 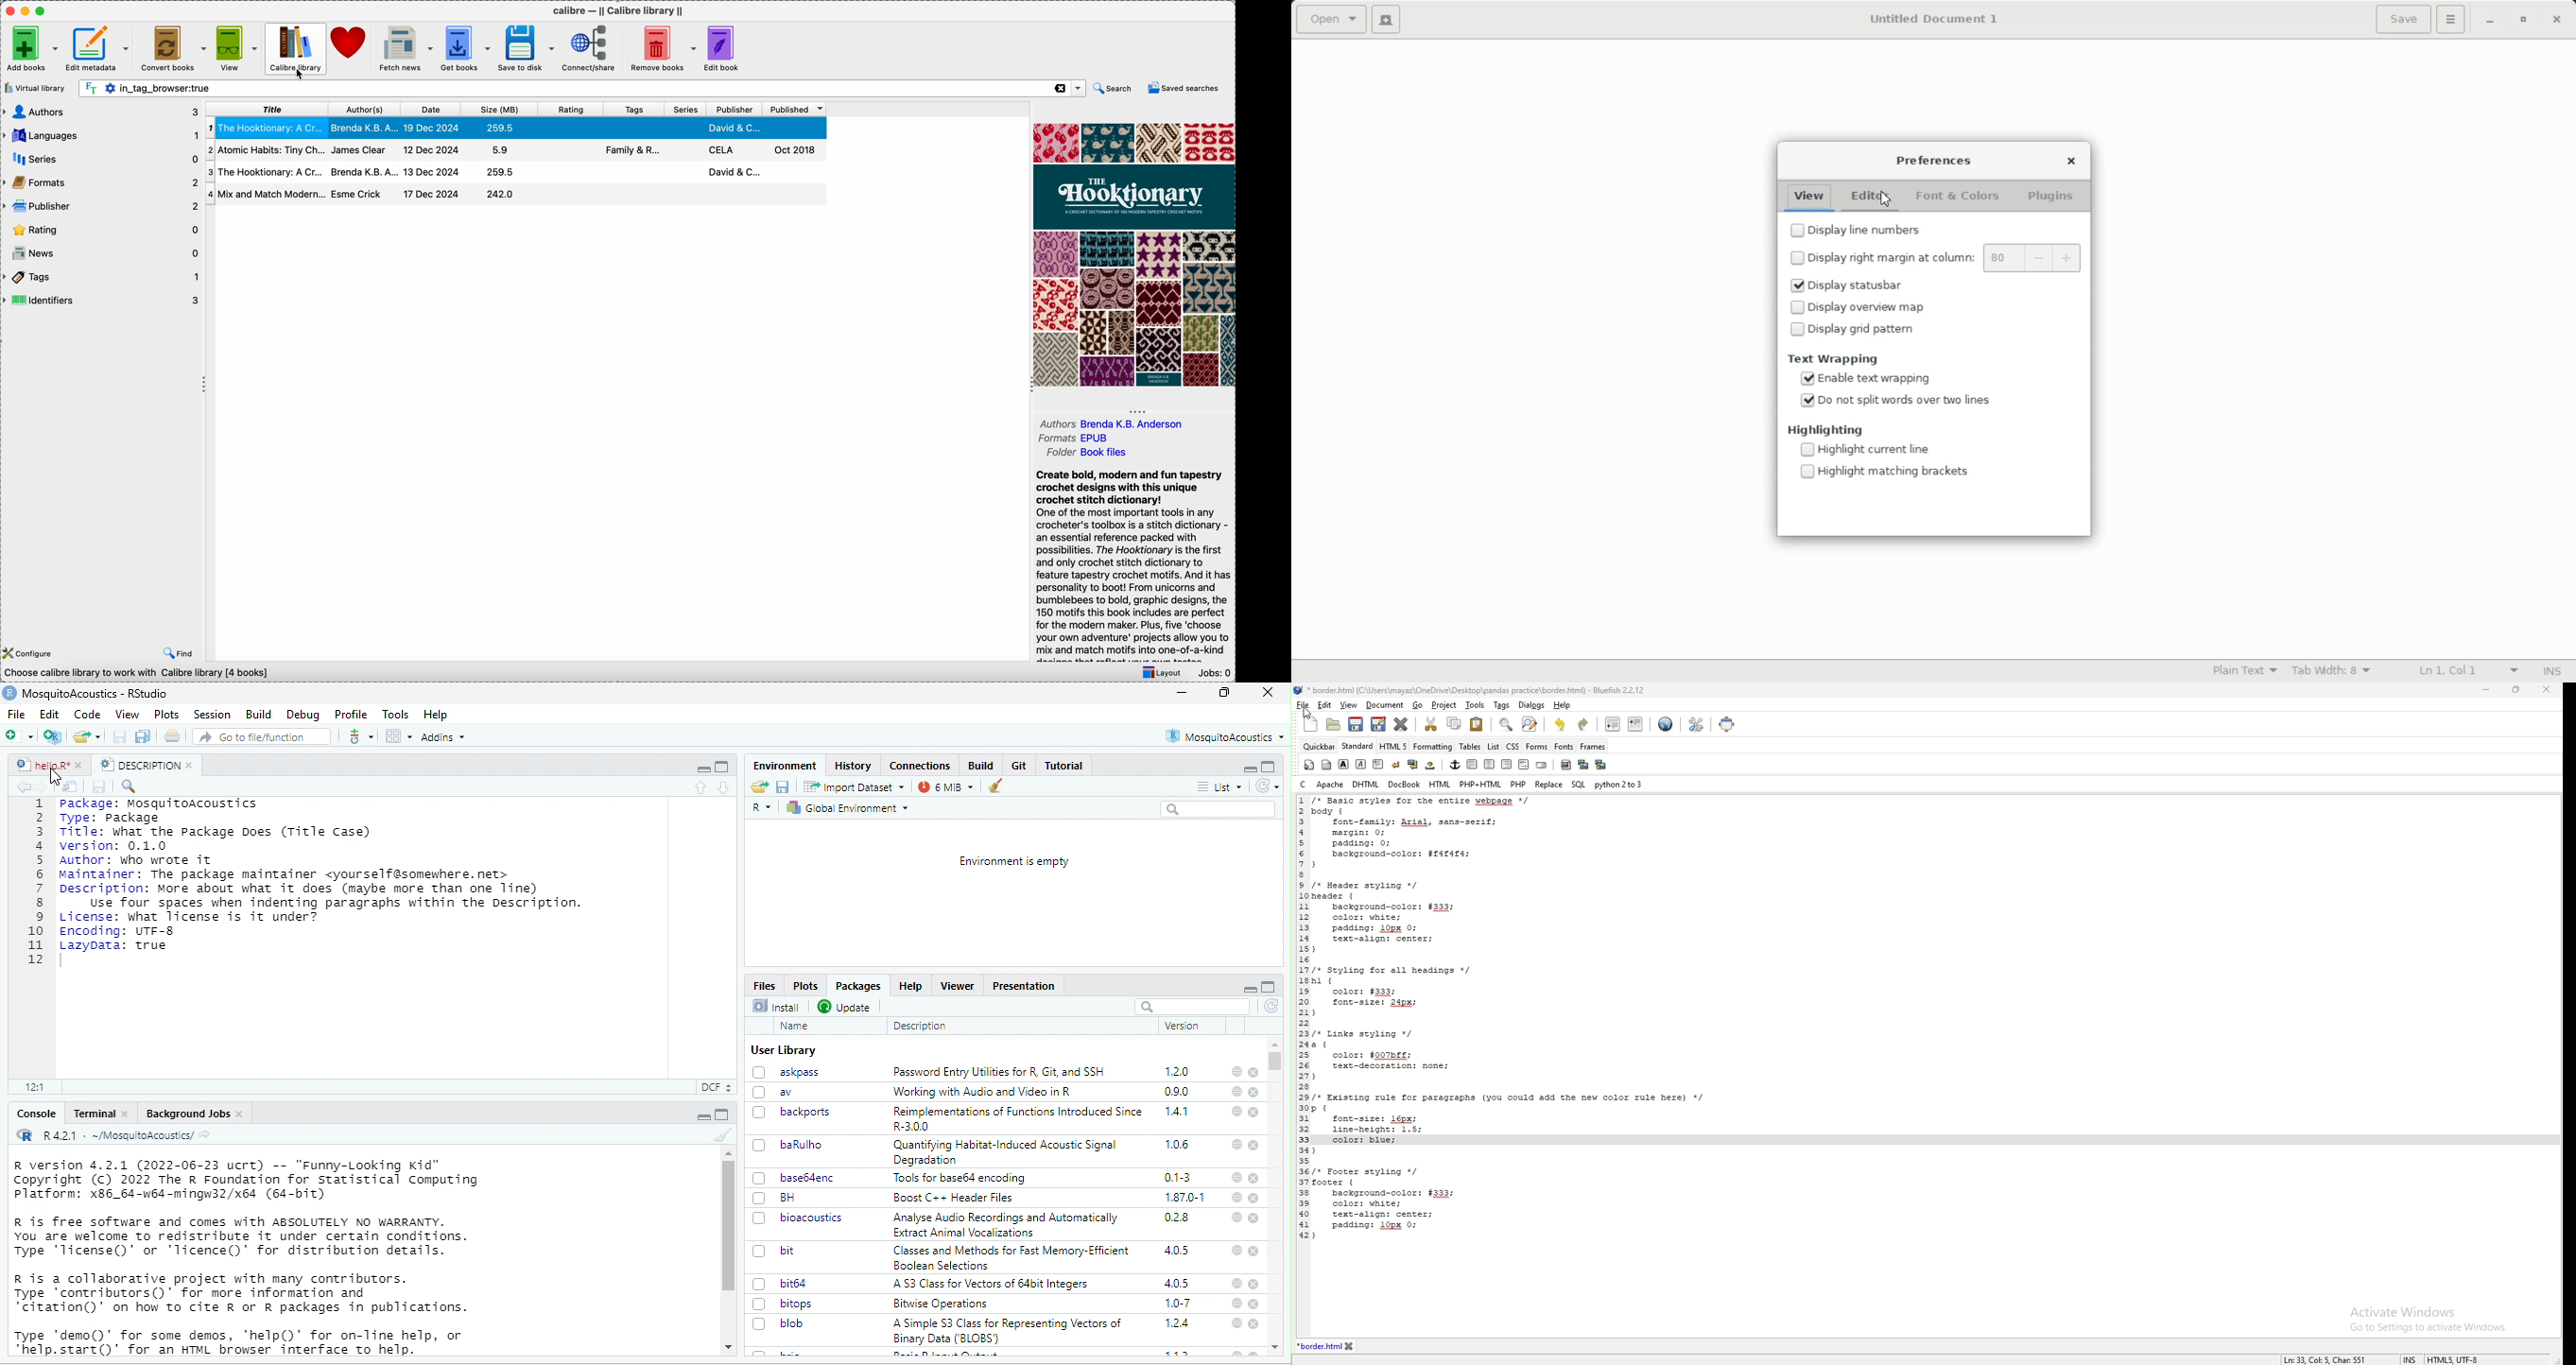 What do you see at coordinates (70, 786) in the screenshot?
I see `Show in new window` at bounding box center [70, 786].